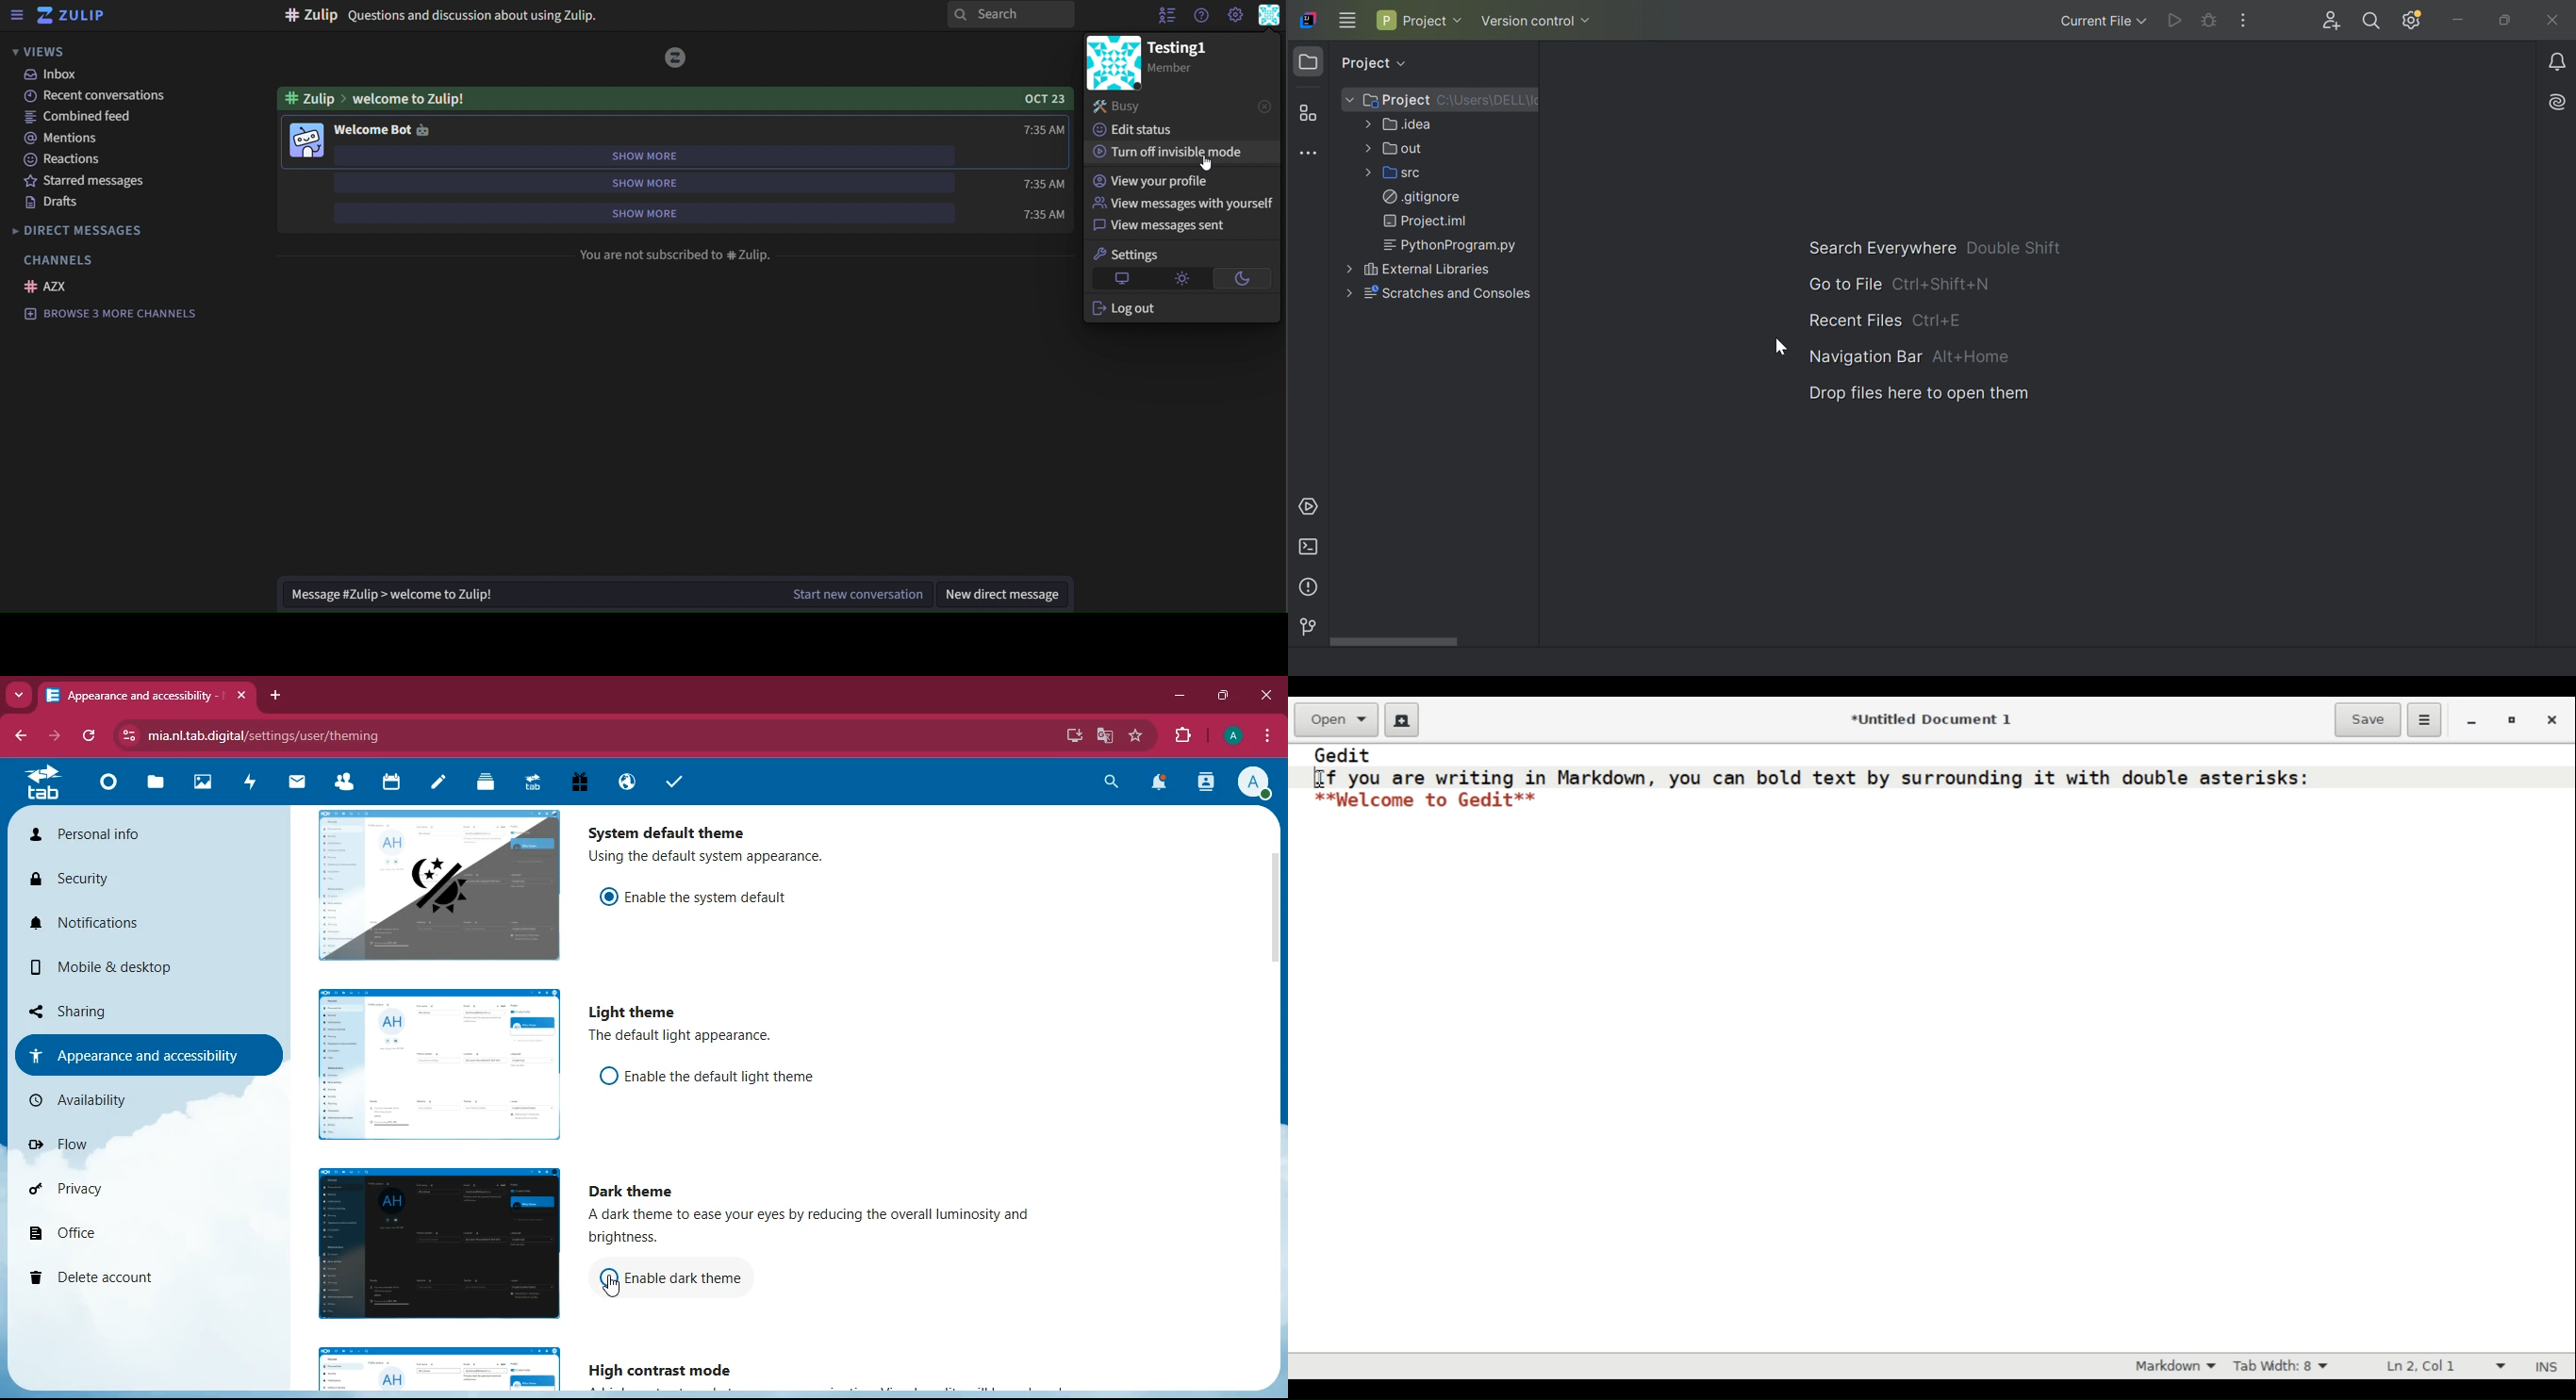 Image resolution: width=2576 pixels, height=1400 pixels. I want to click on Questions and discussion about using Zulip., so click(442, 16).